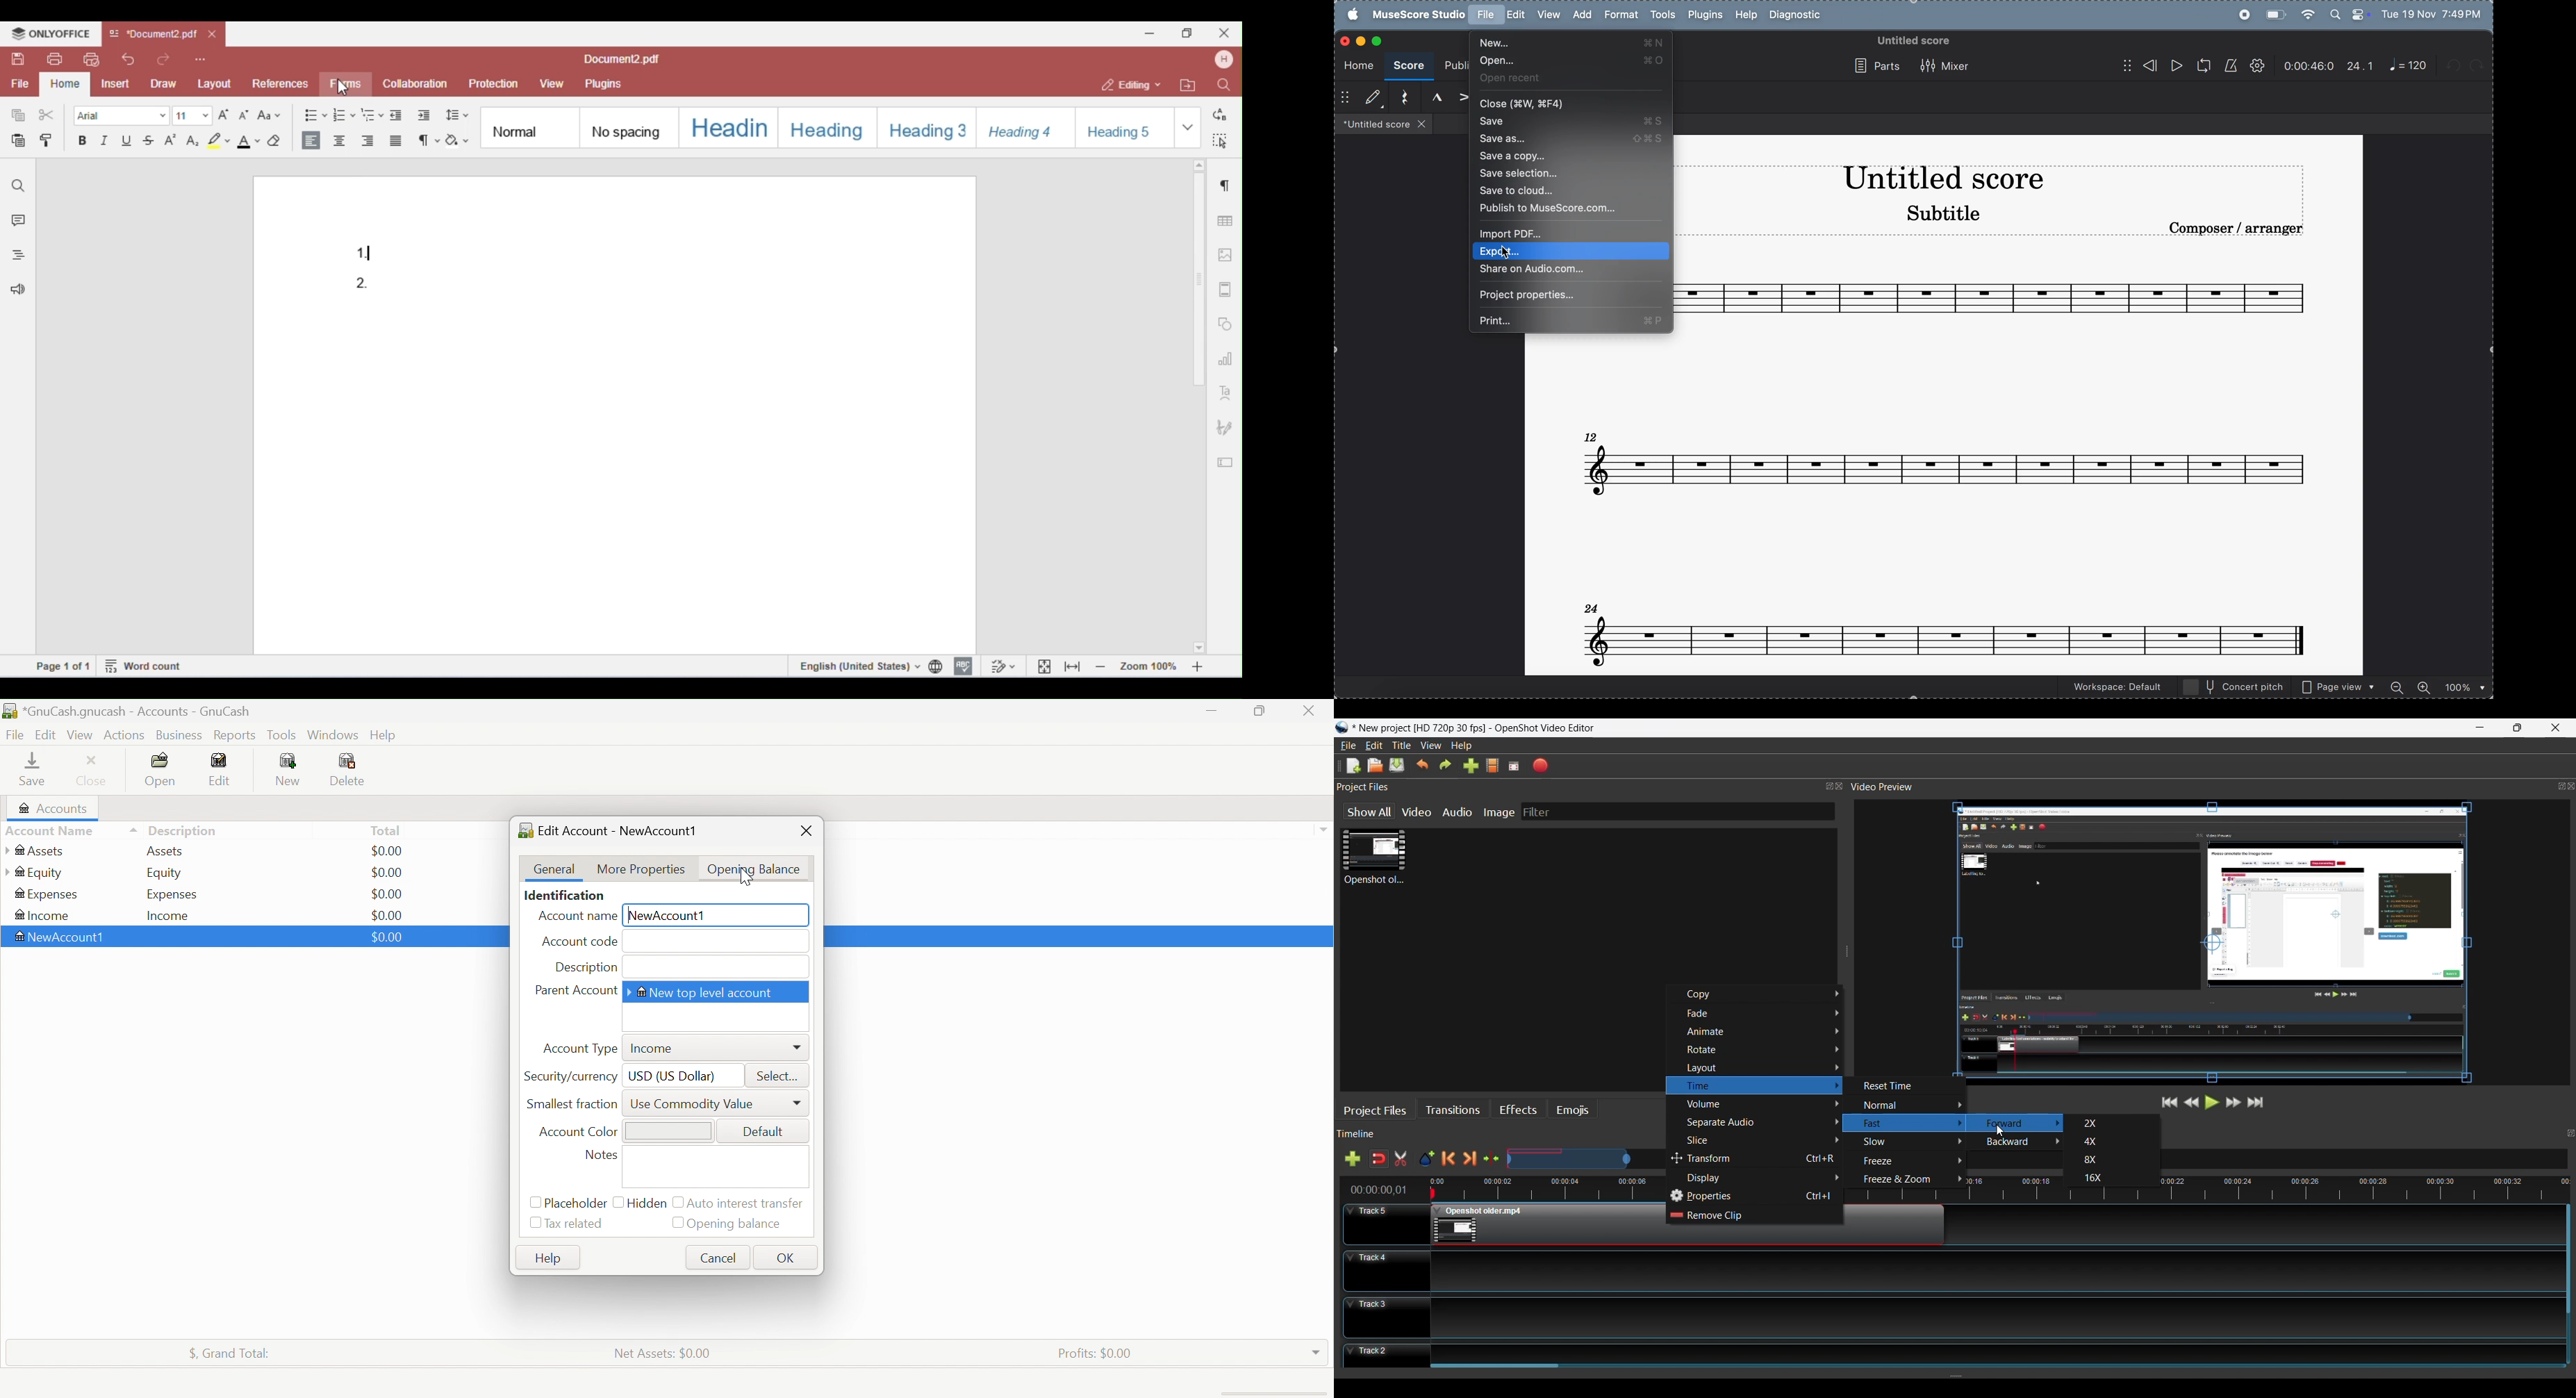 The image size is (2576, 1400). Describe the element at coordinates (2462, 686) in the screenshot. I see `zoom percentage` at that location.